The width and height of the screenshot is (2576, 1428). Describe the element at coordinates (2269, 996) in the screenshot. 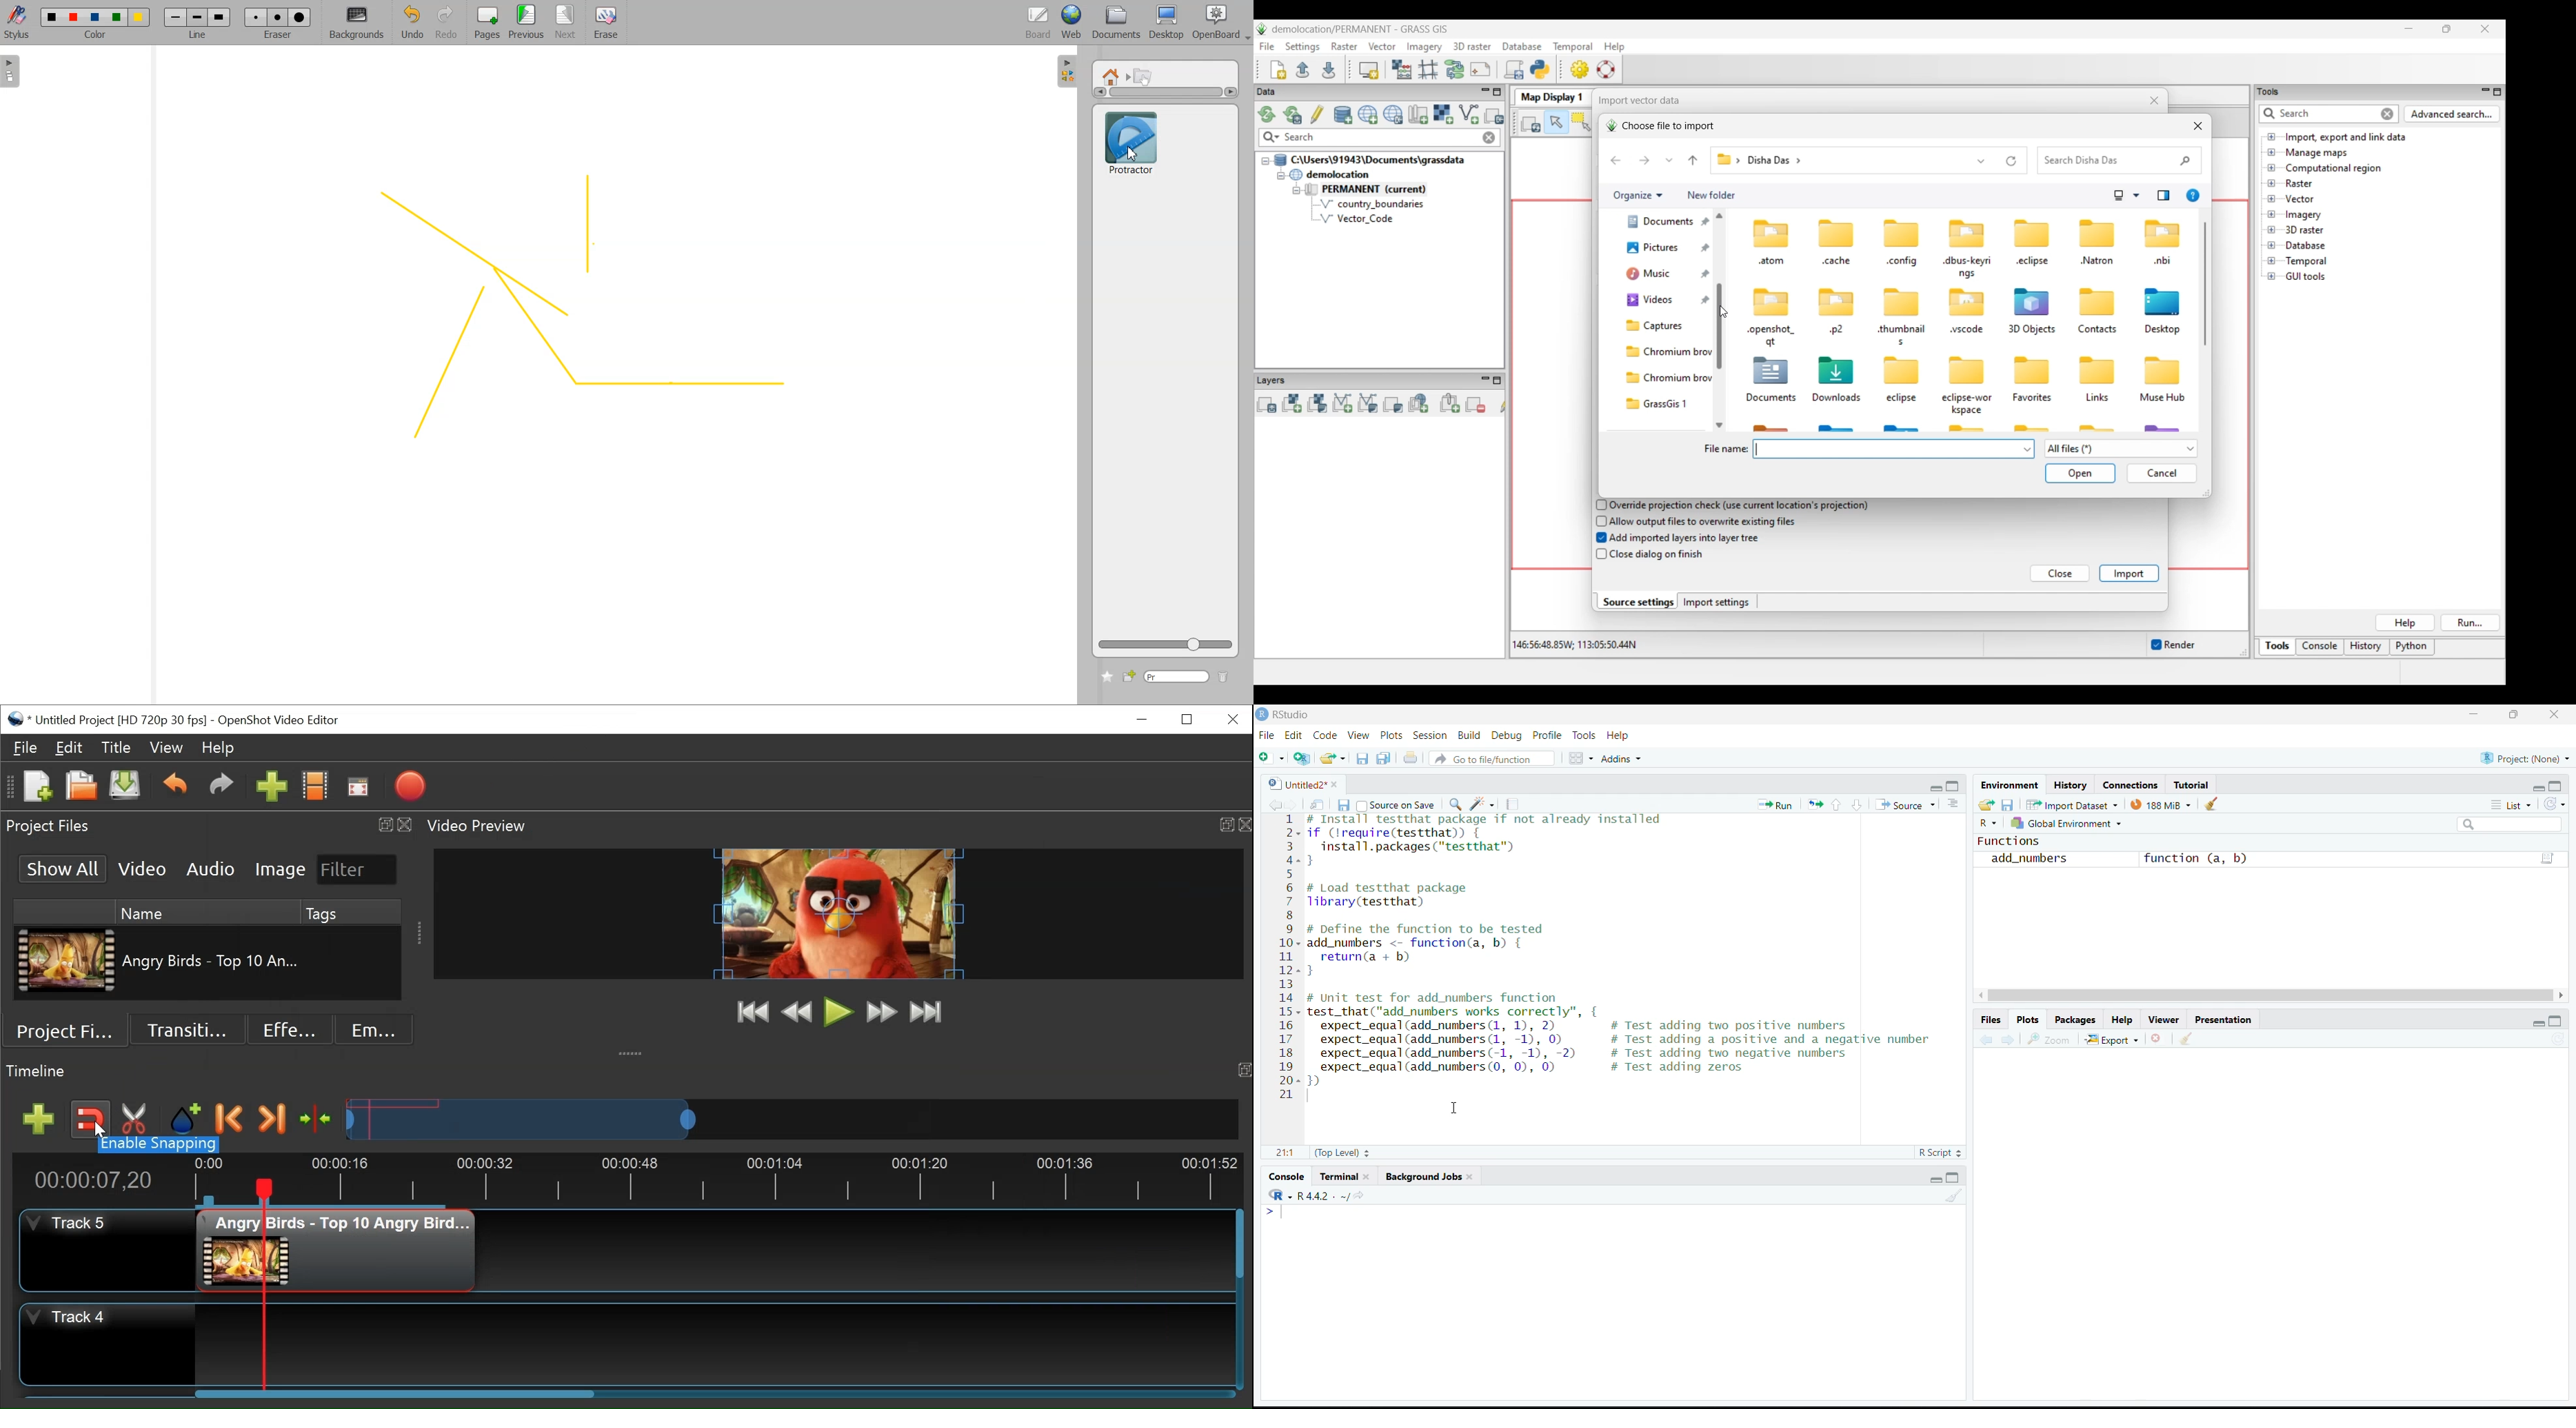

I see `horizontal scroll bar` at that location.